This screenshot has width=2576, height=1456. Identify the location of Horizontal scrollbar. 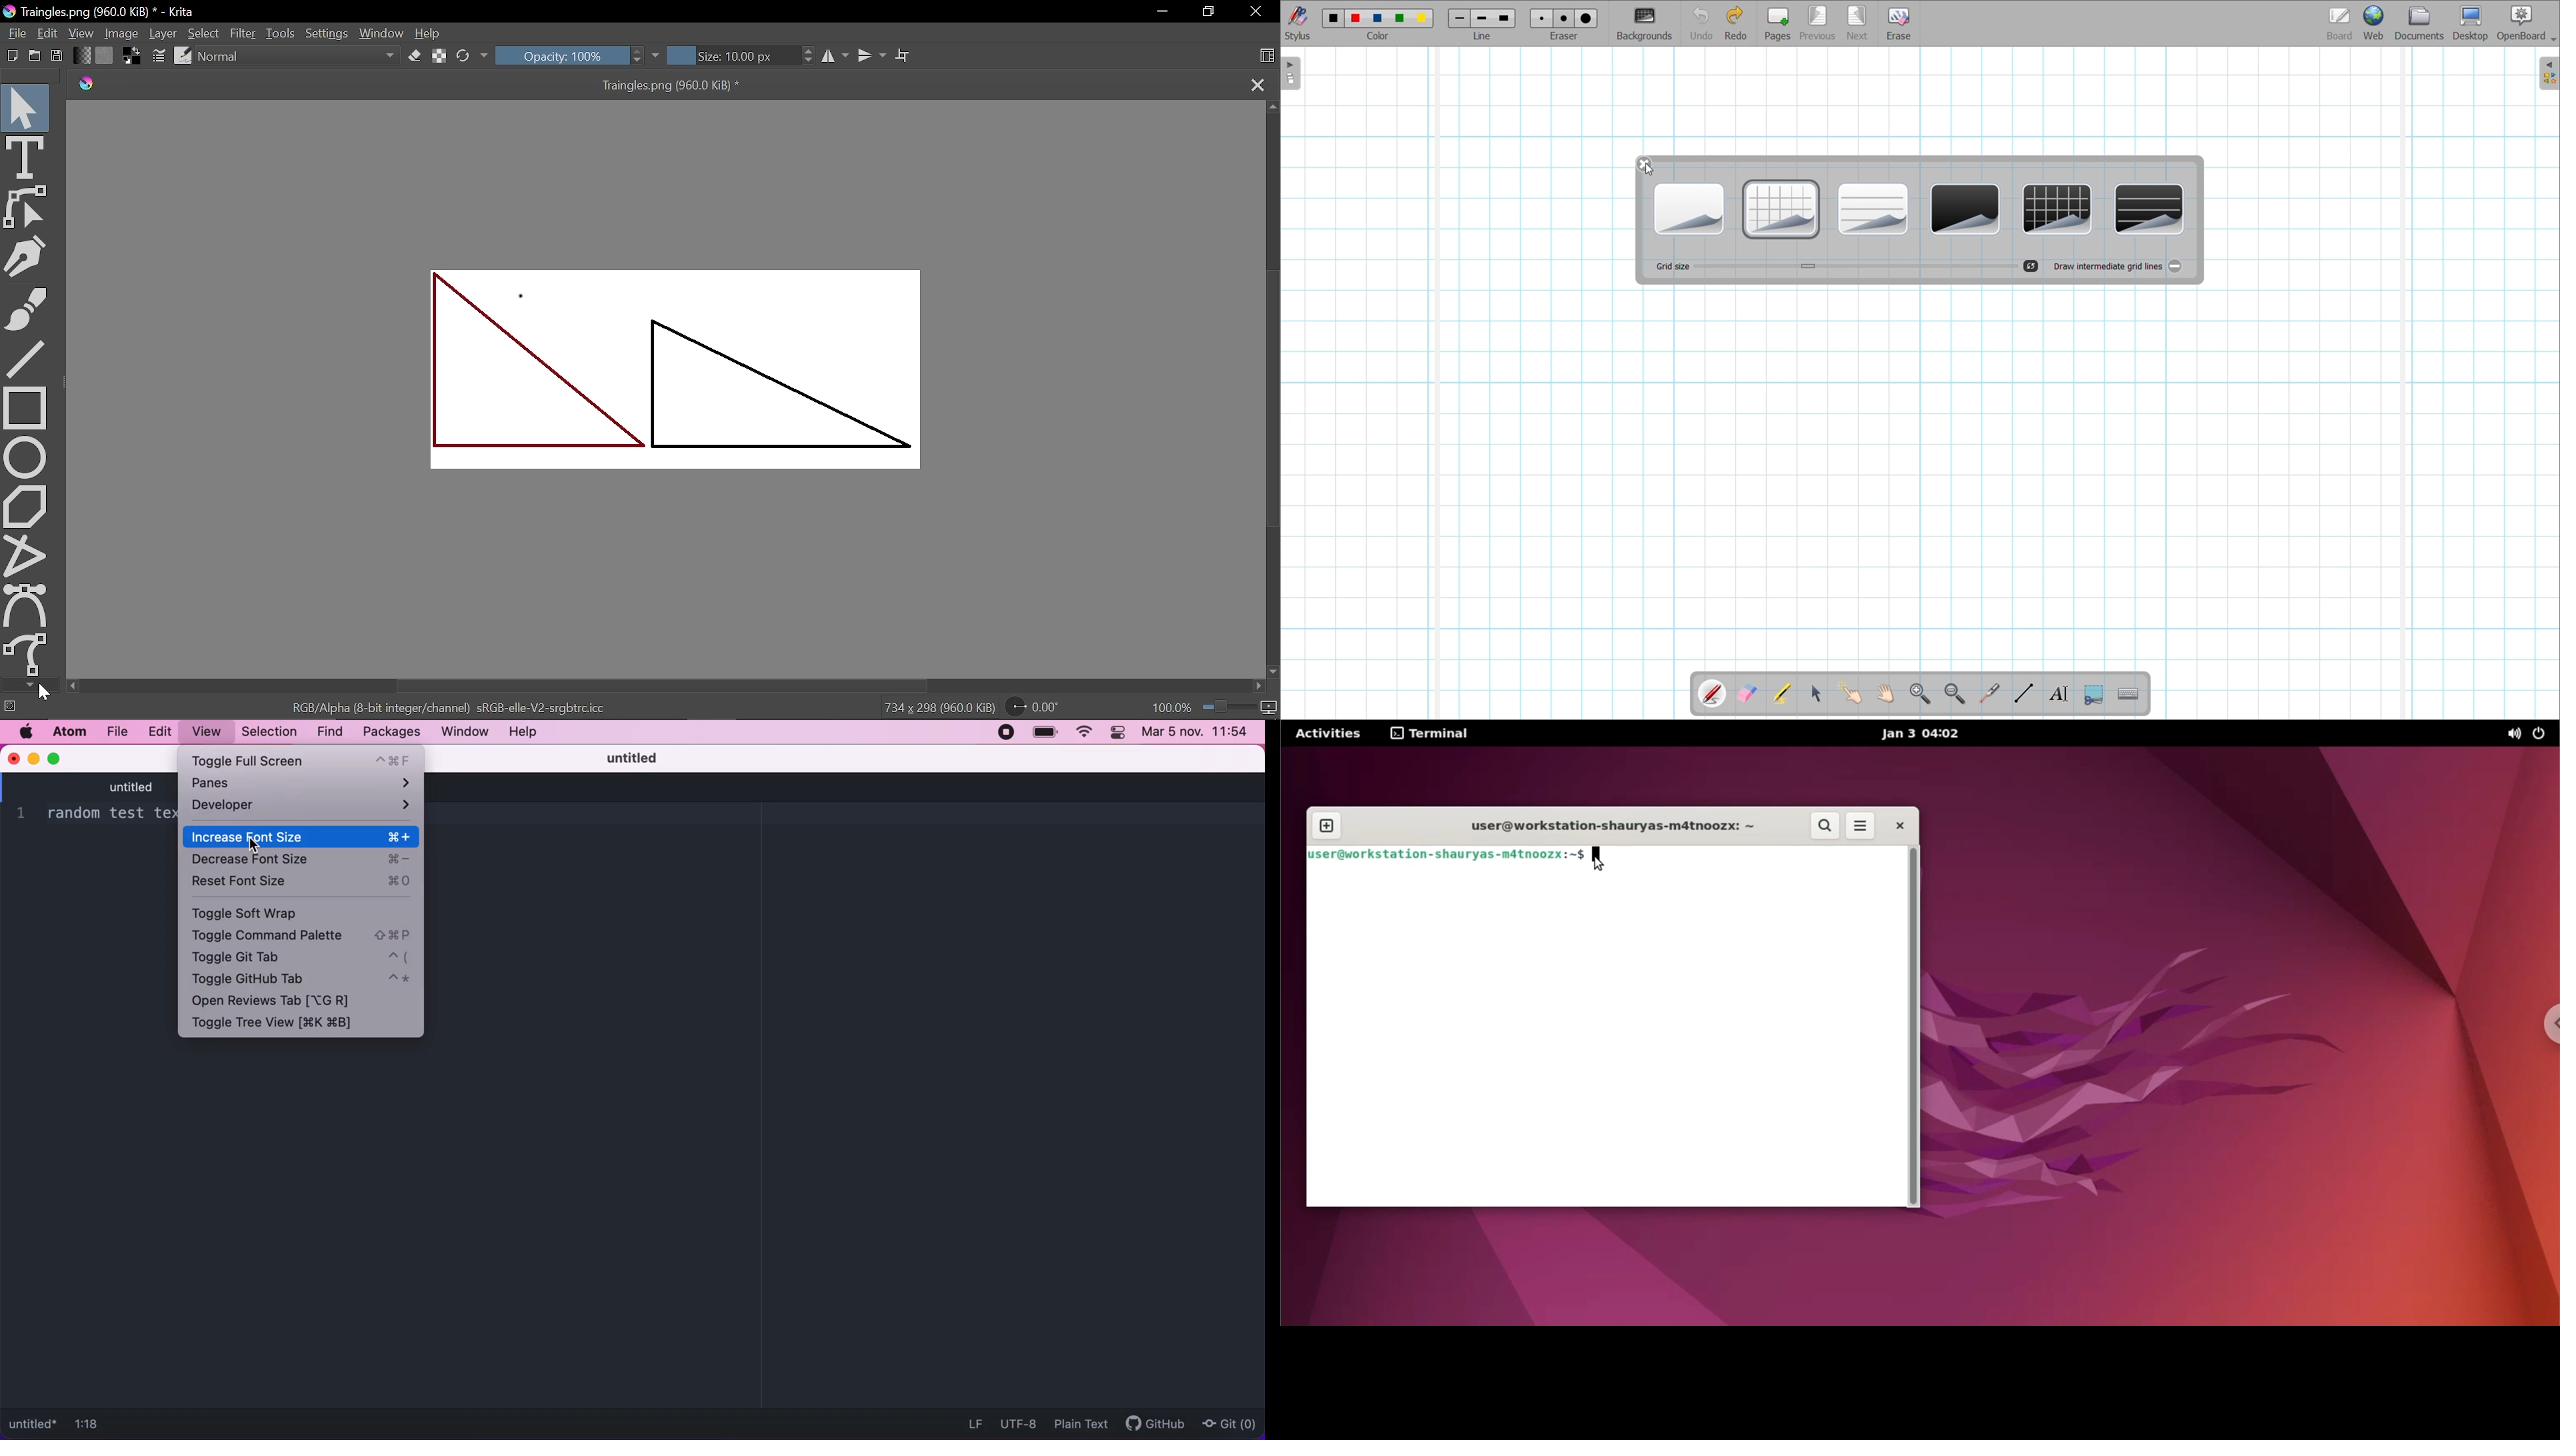
(663, 686).